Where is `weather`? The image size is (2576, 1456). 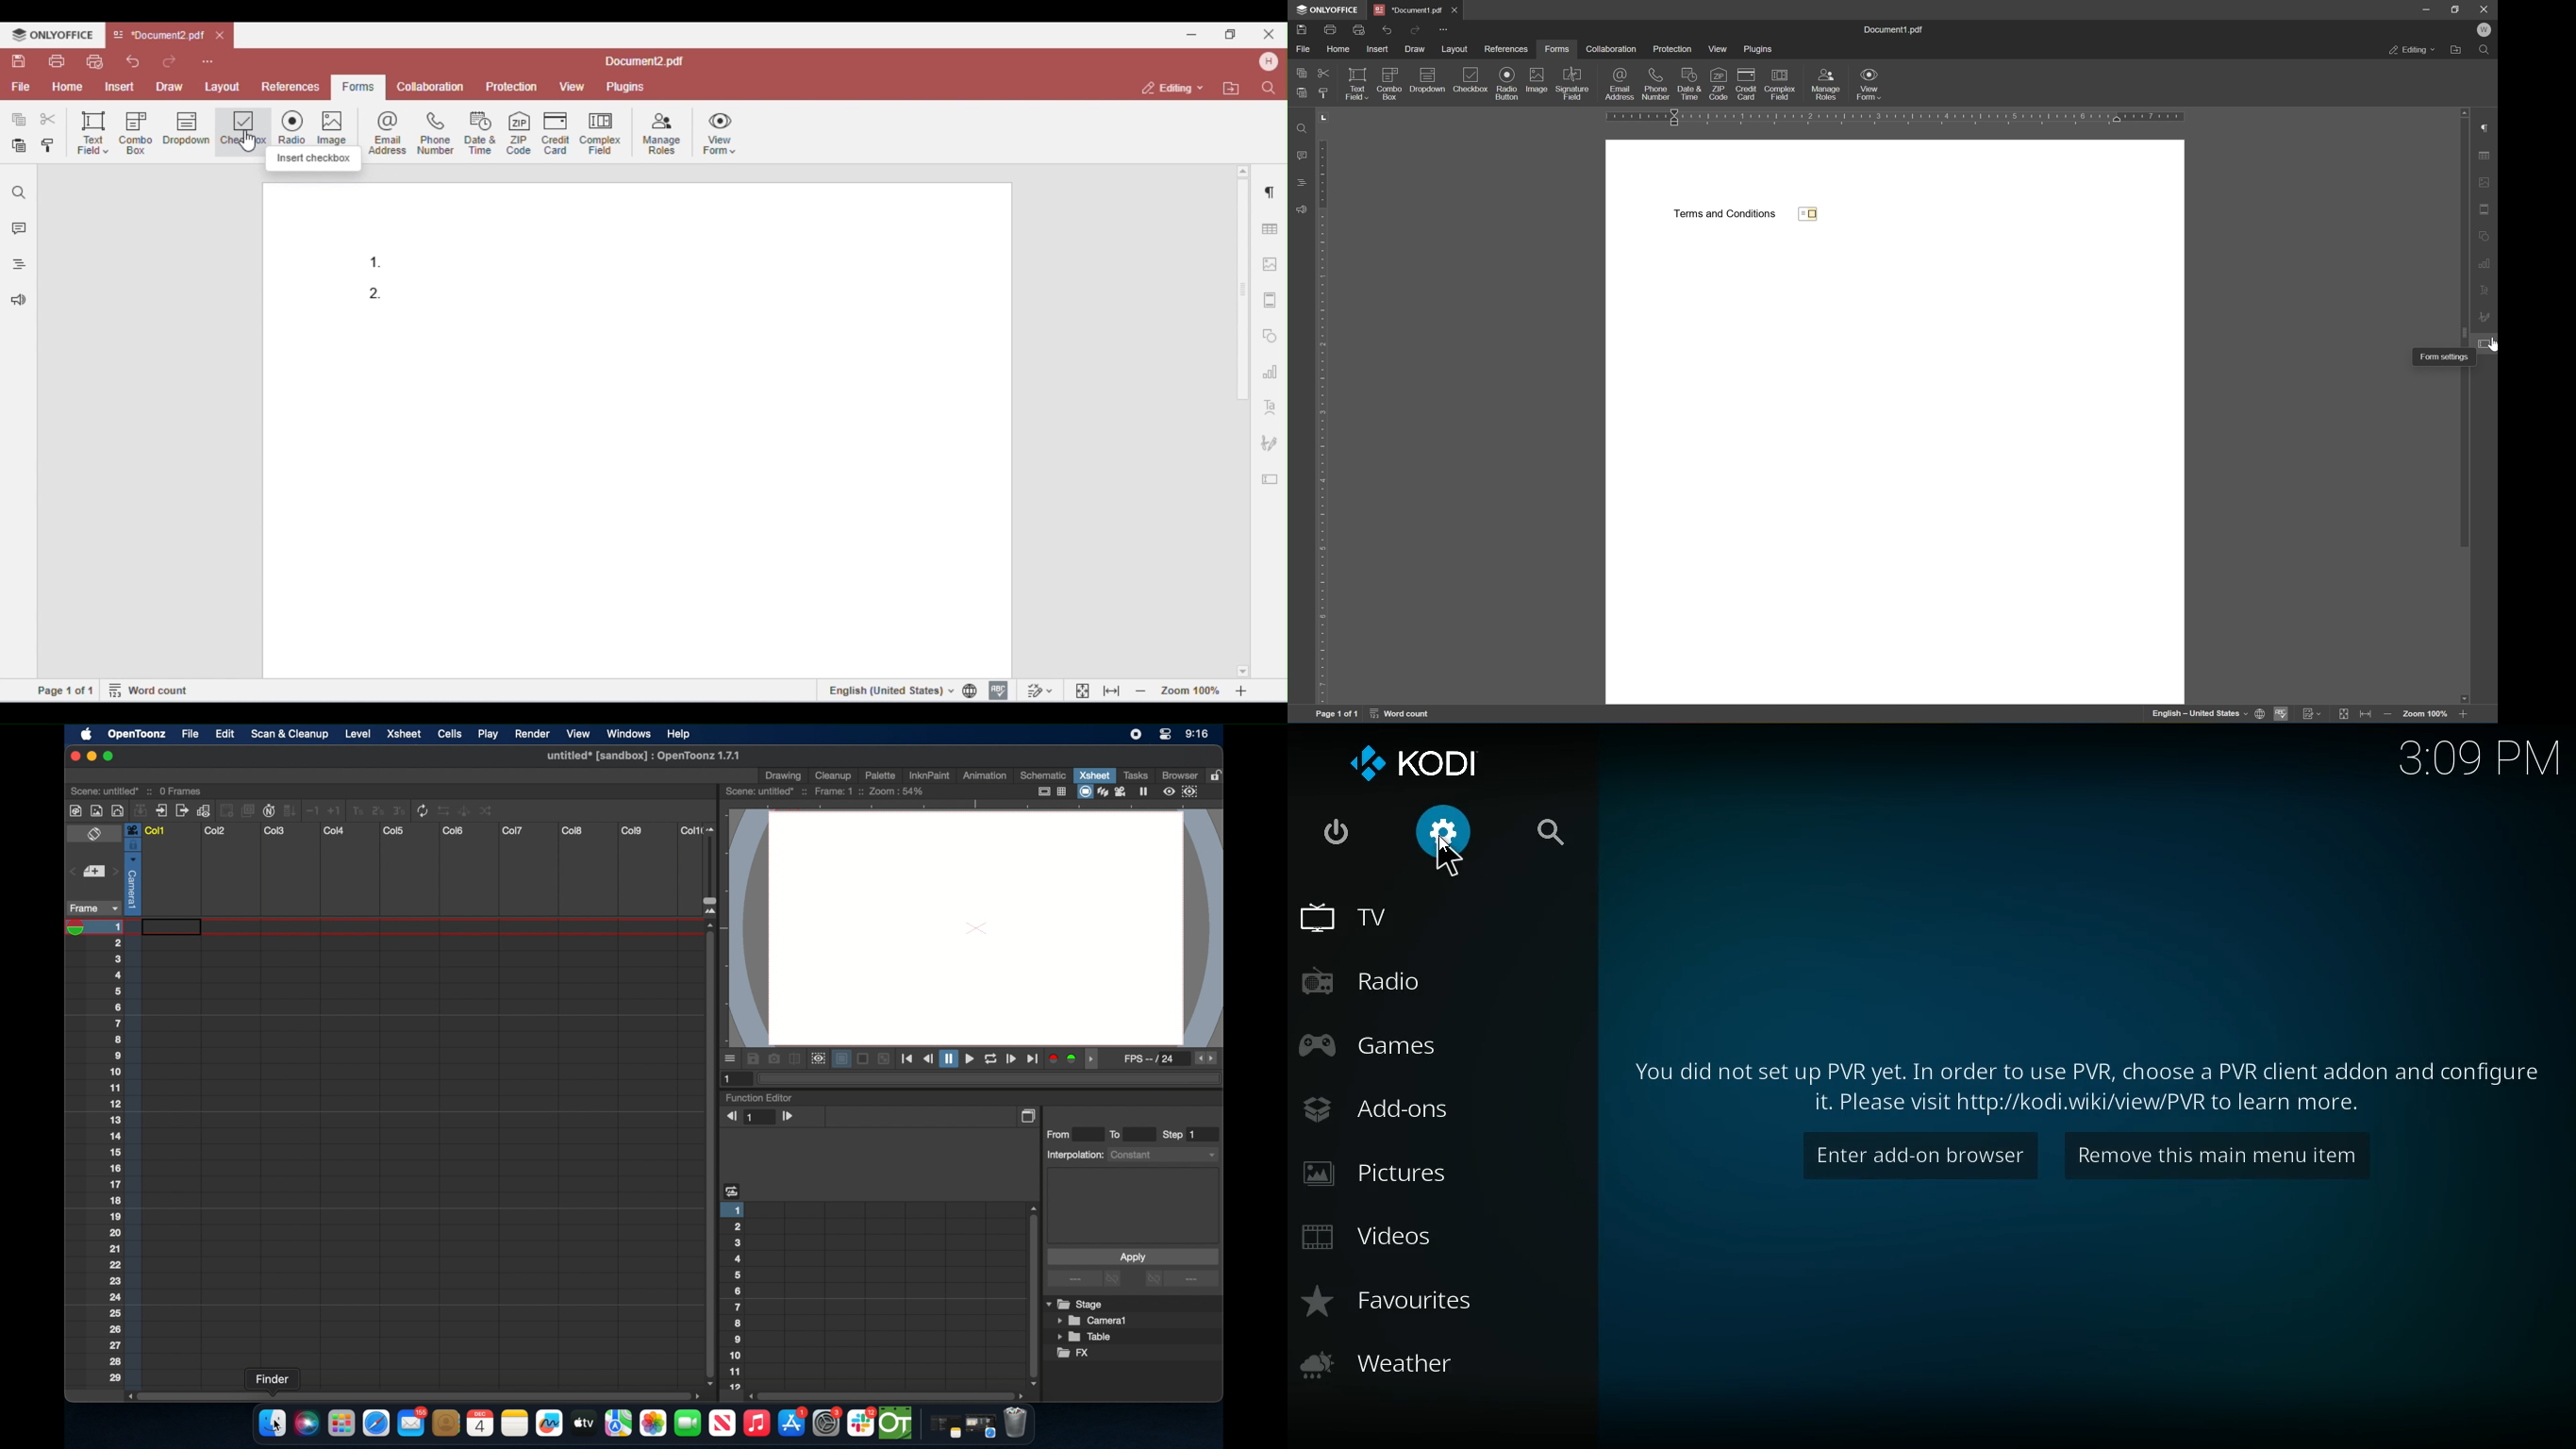
weather is located at coordinates (1433, 1363).